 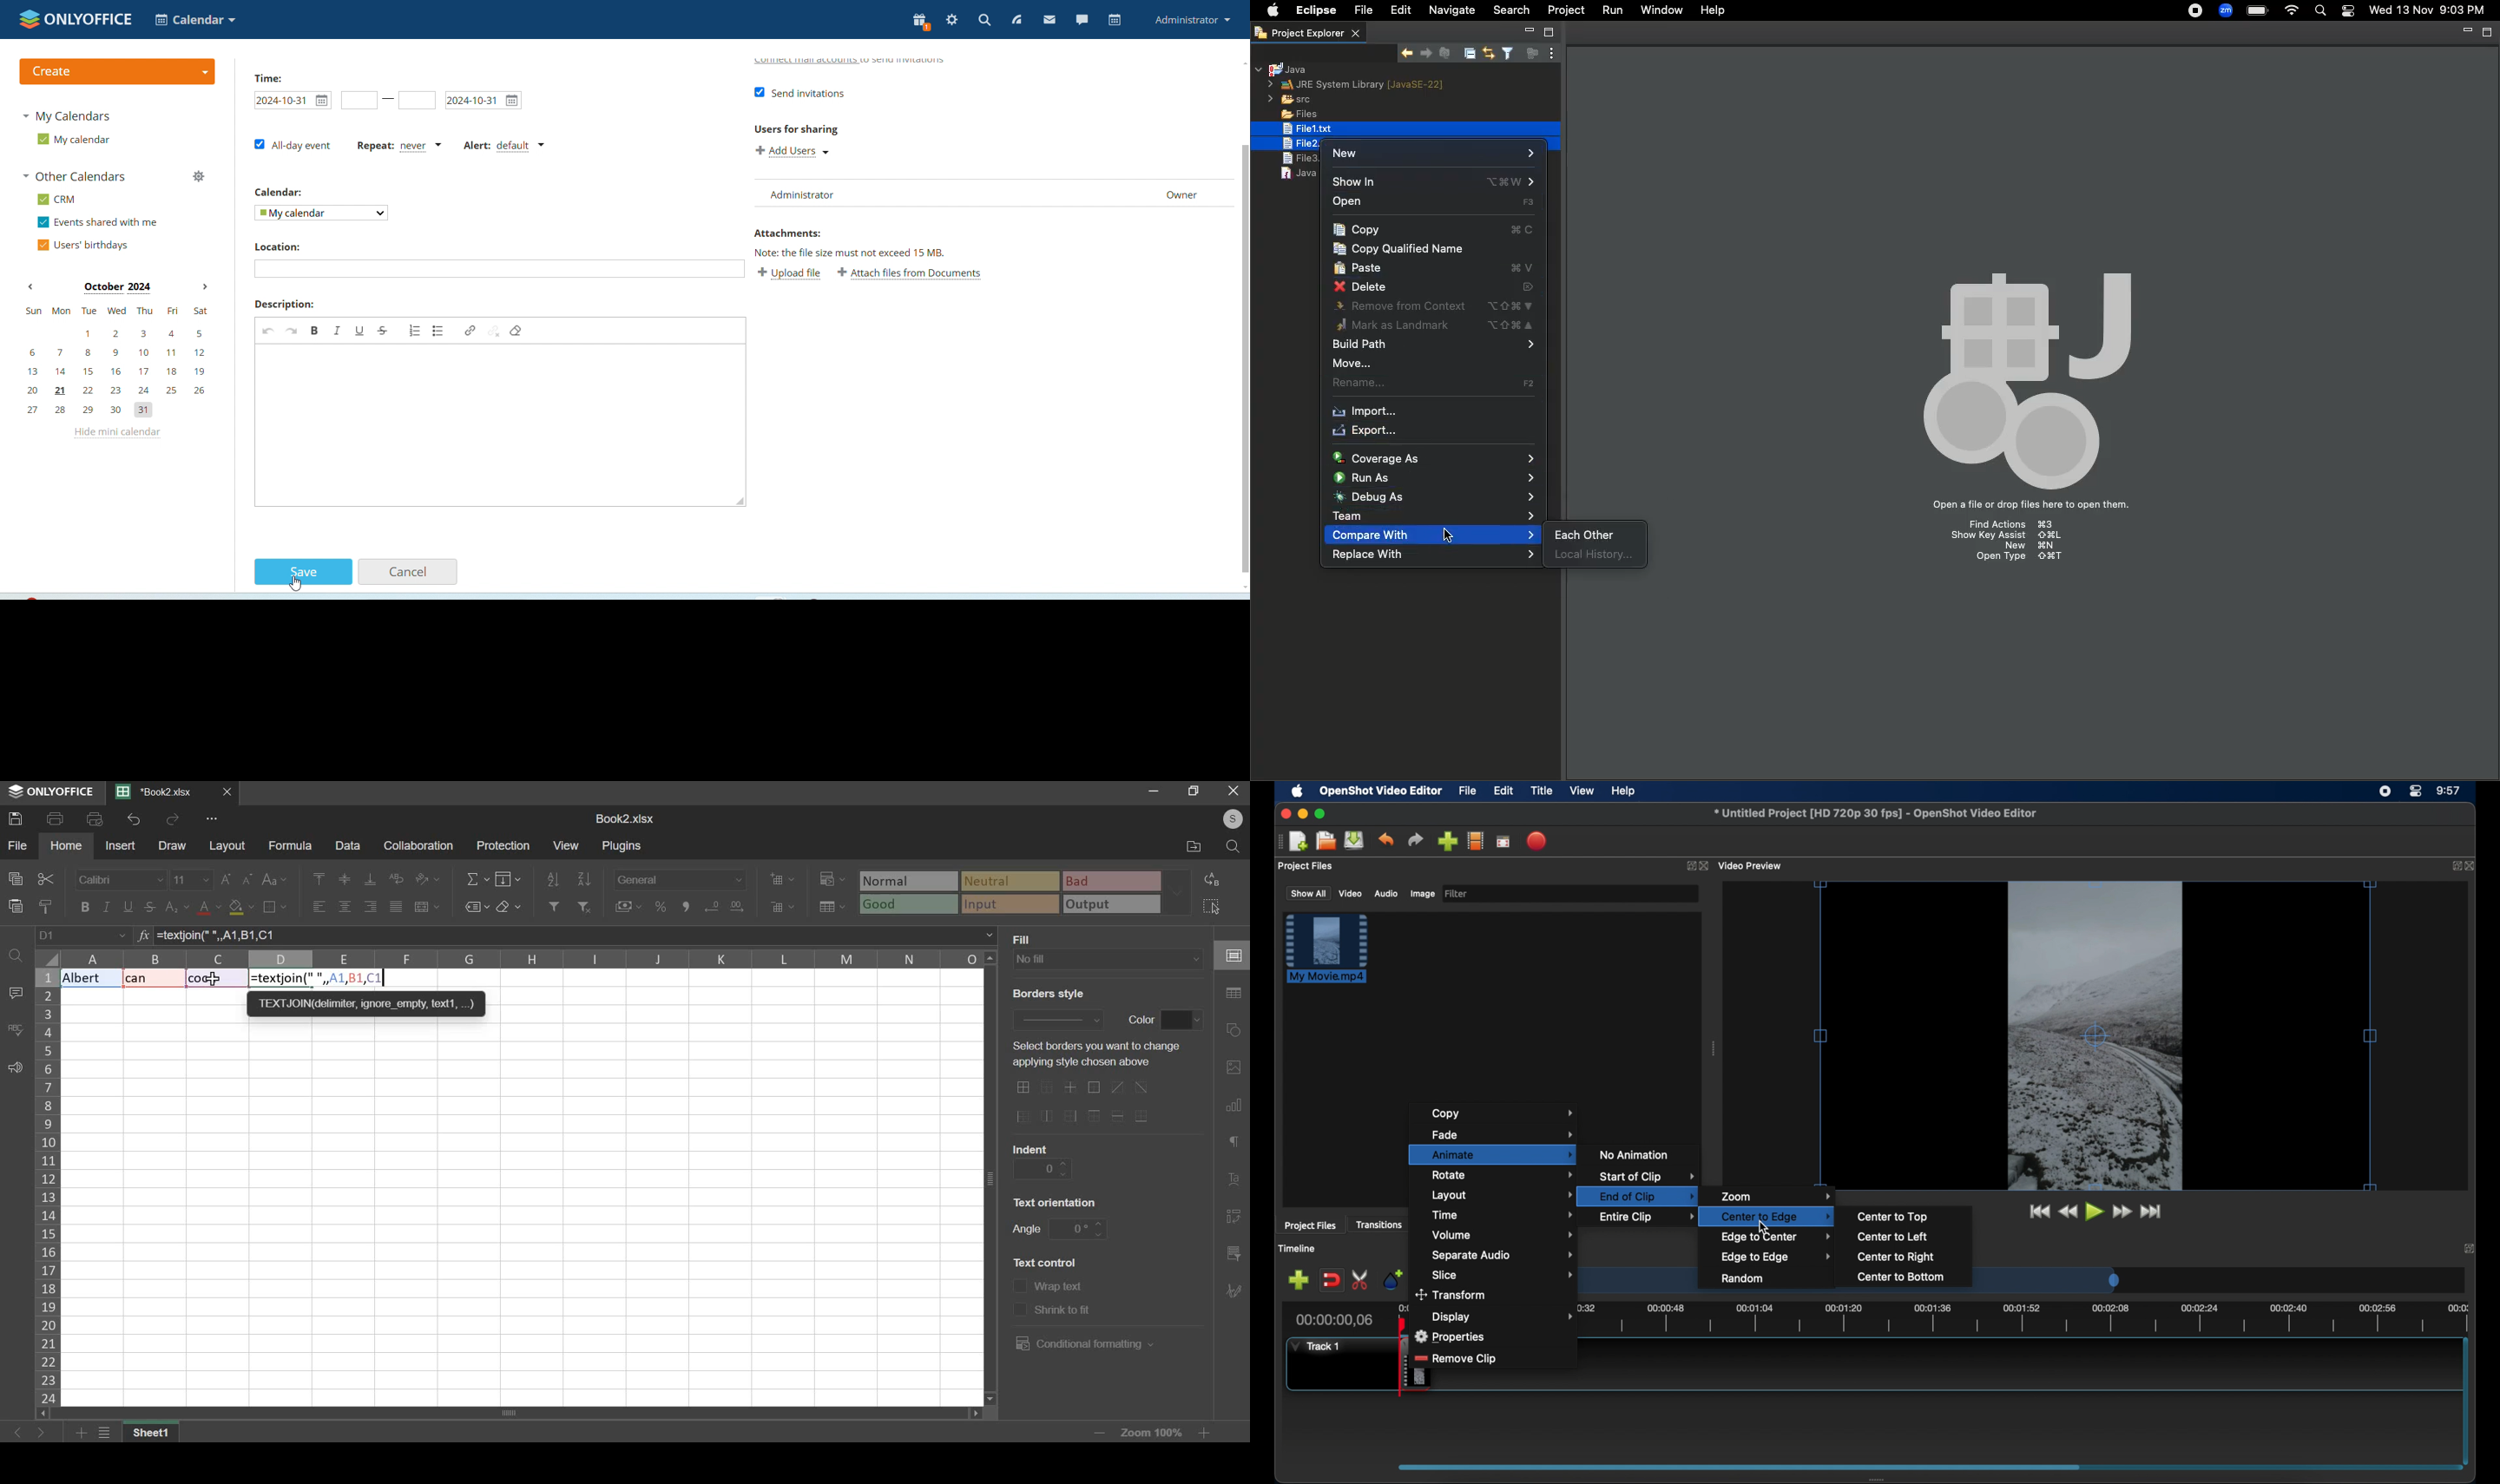 What do you see at coordinates (1487, 54) in the screenshot?
I see `Link with editor` at bounding box center [1487, 54].